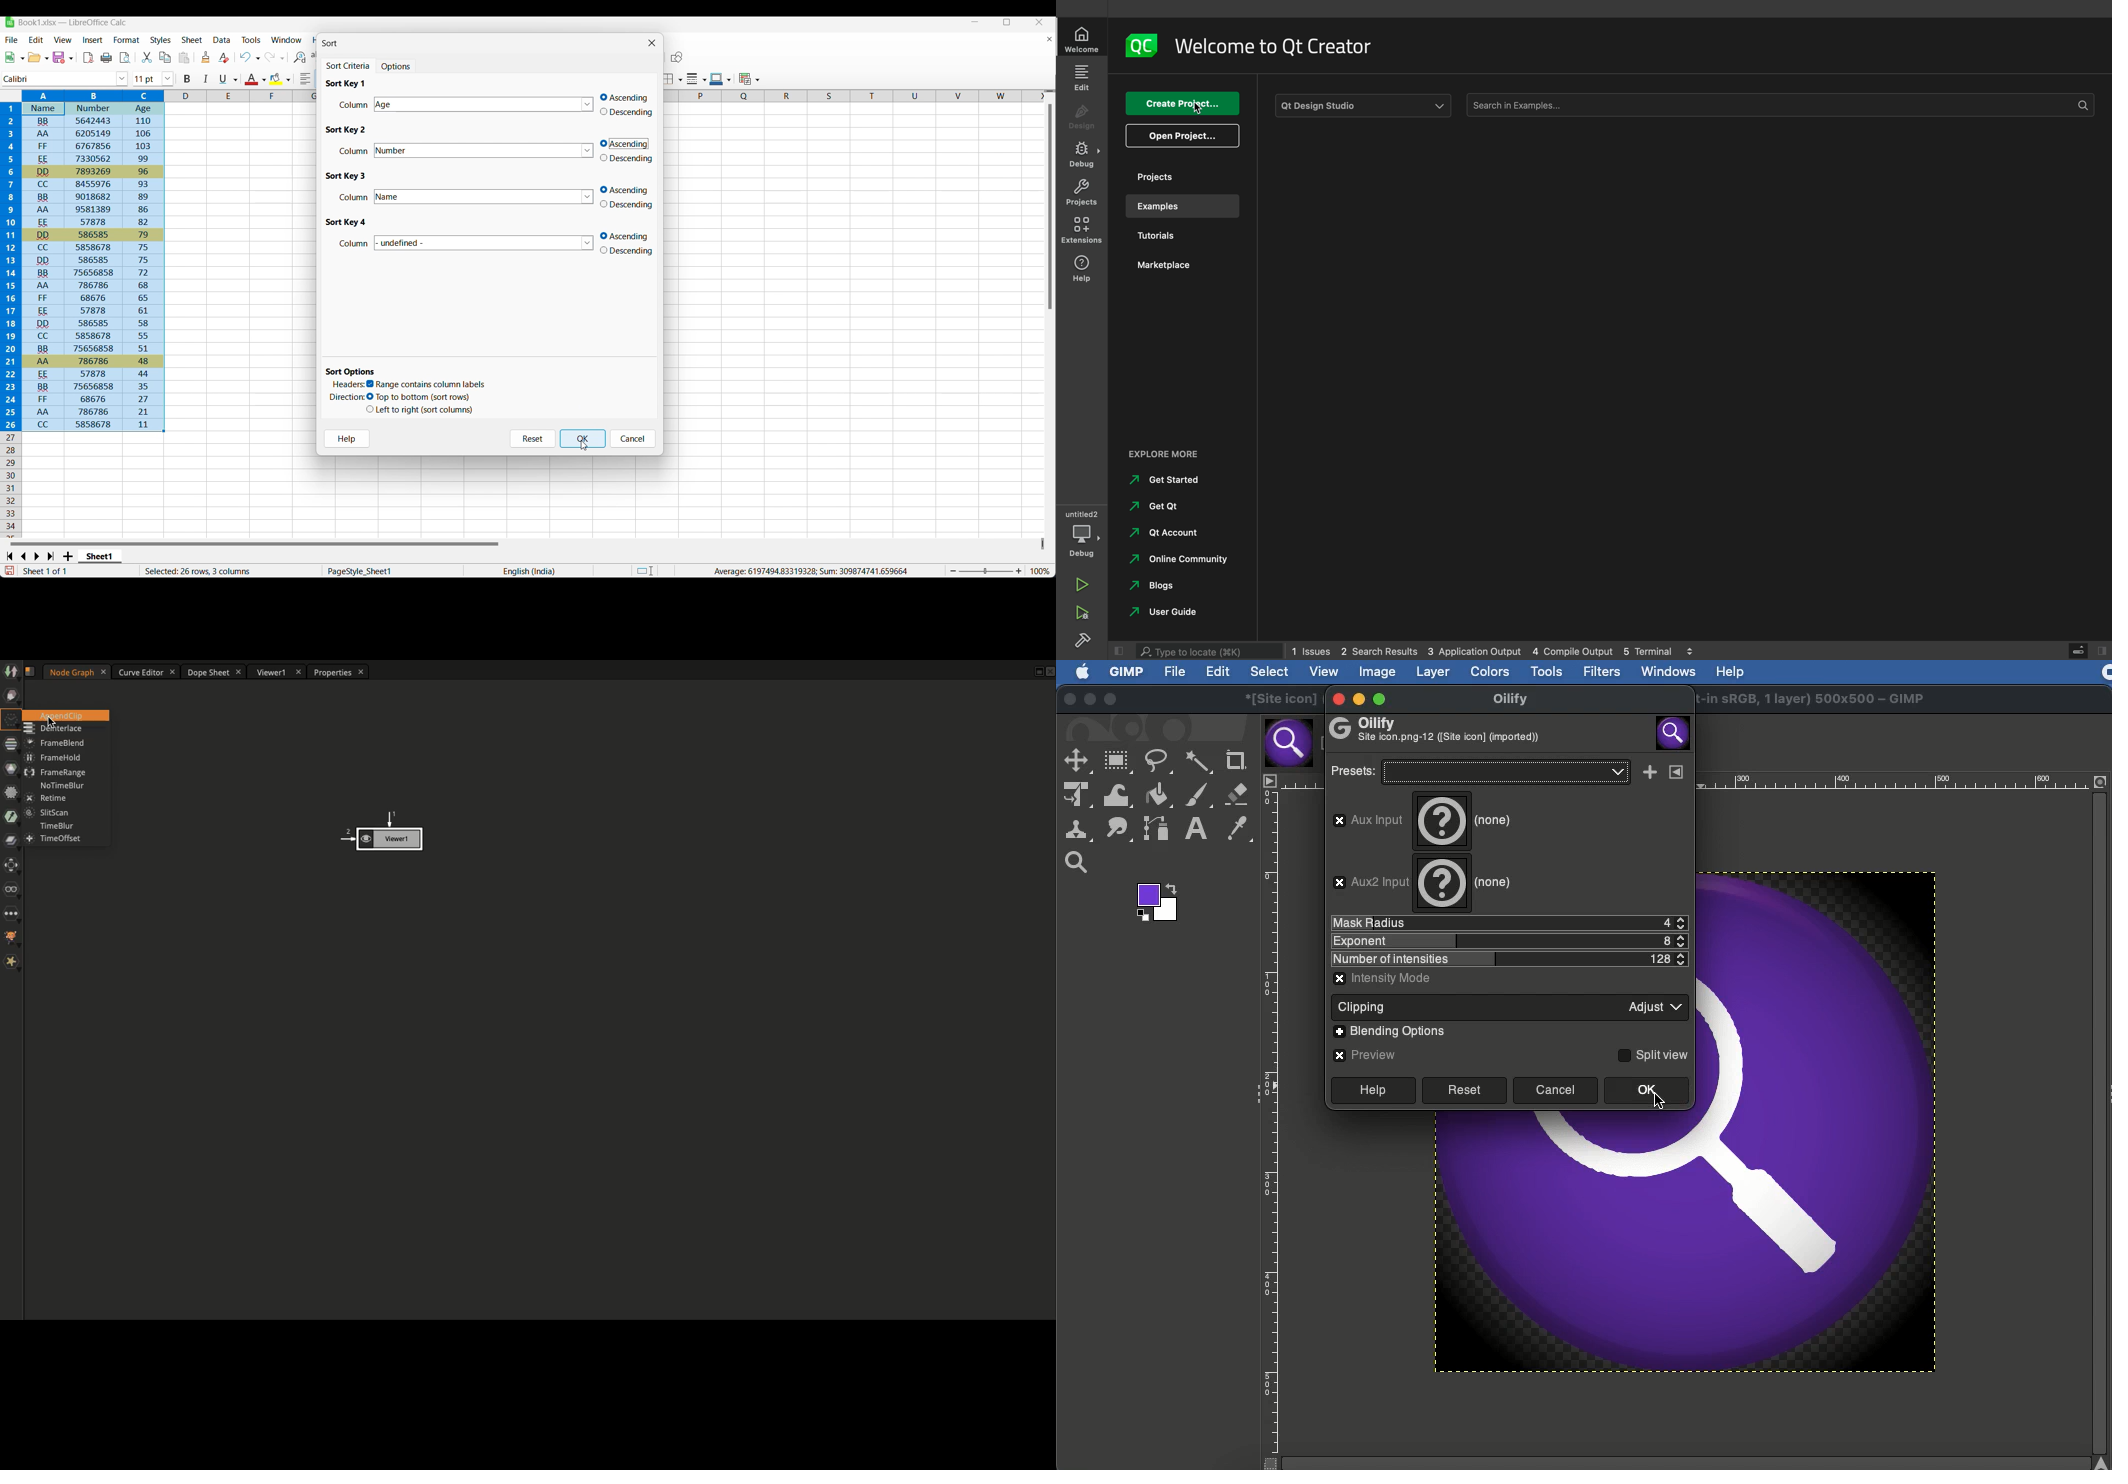  What do you see at coordinates (354, 105) in the screenshot?
I see `Indicates sort by column` at bounding box center [354, 105].